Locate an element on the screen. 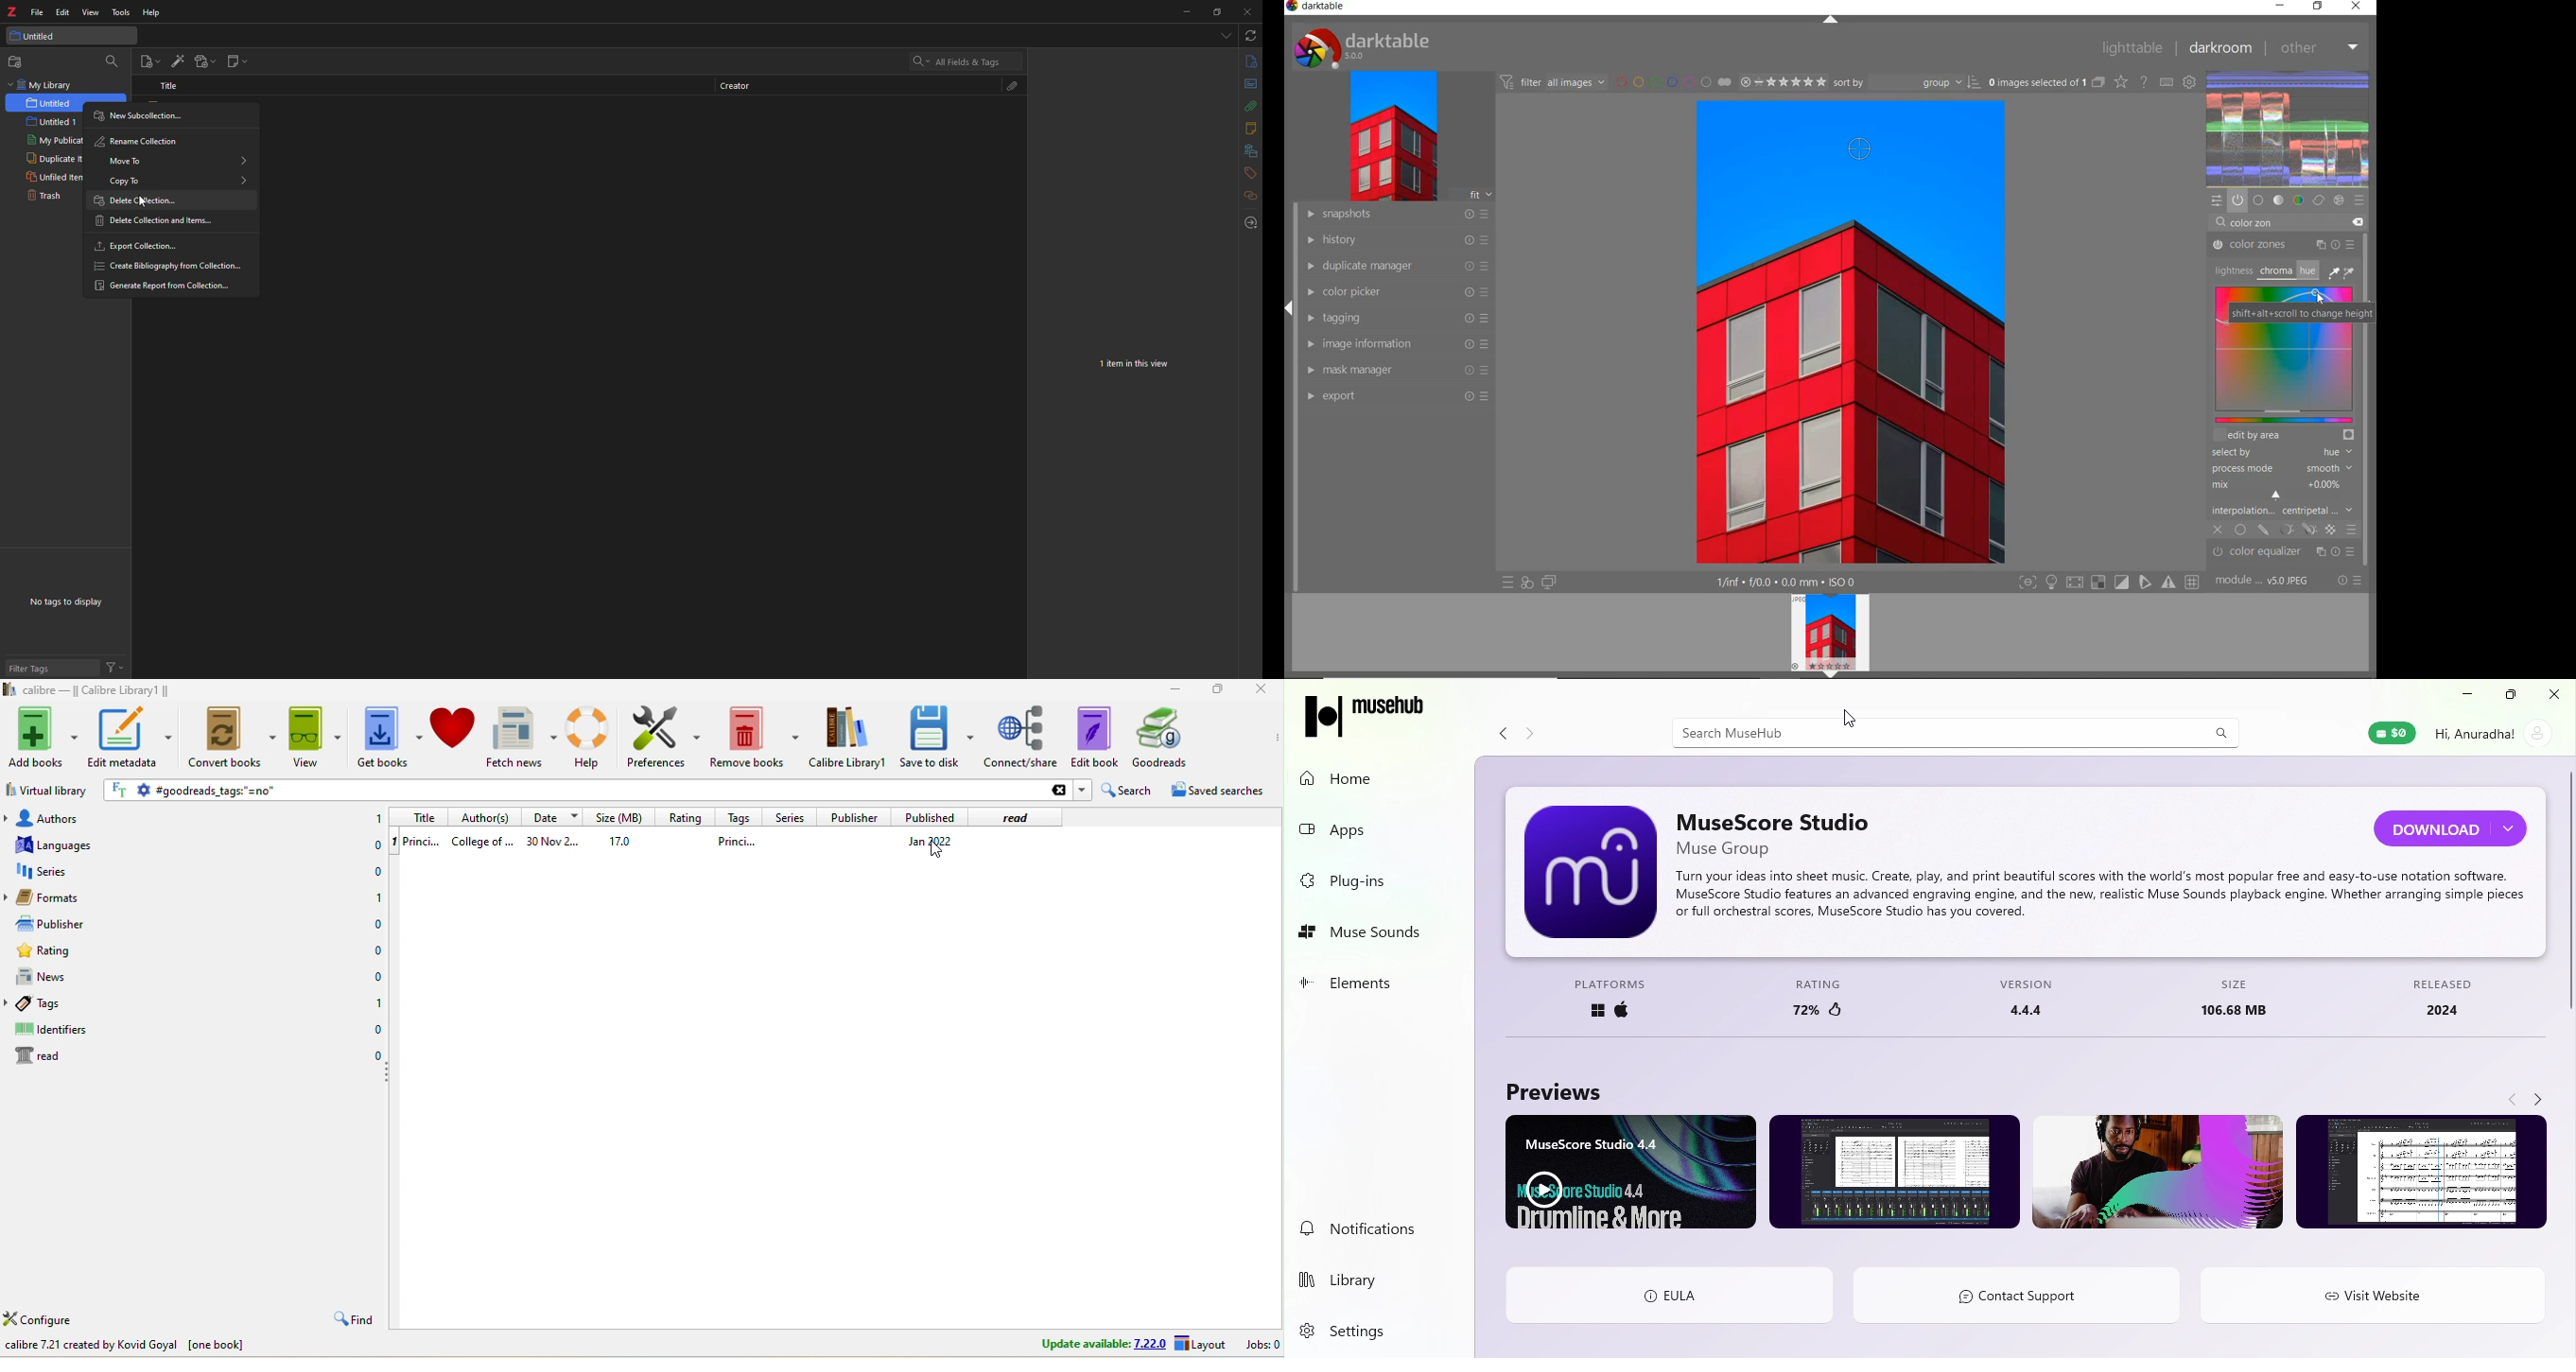 The image size is (2576, 1372). related is located at coordinates (1250, 195).